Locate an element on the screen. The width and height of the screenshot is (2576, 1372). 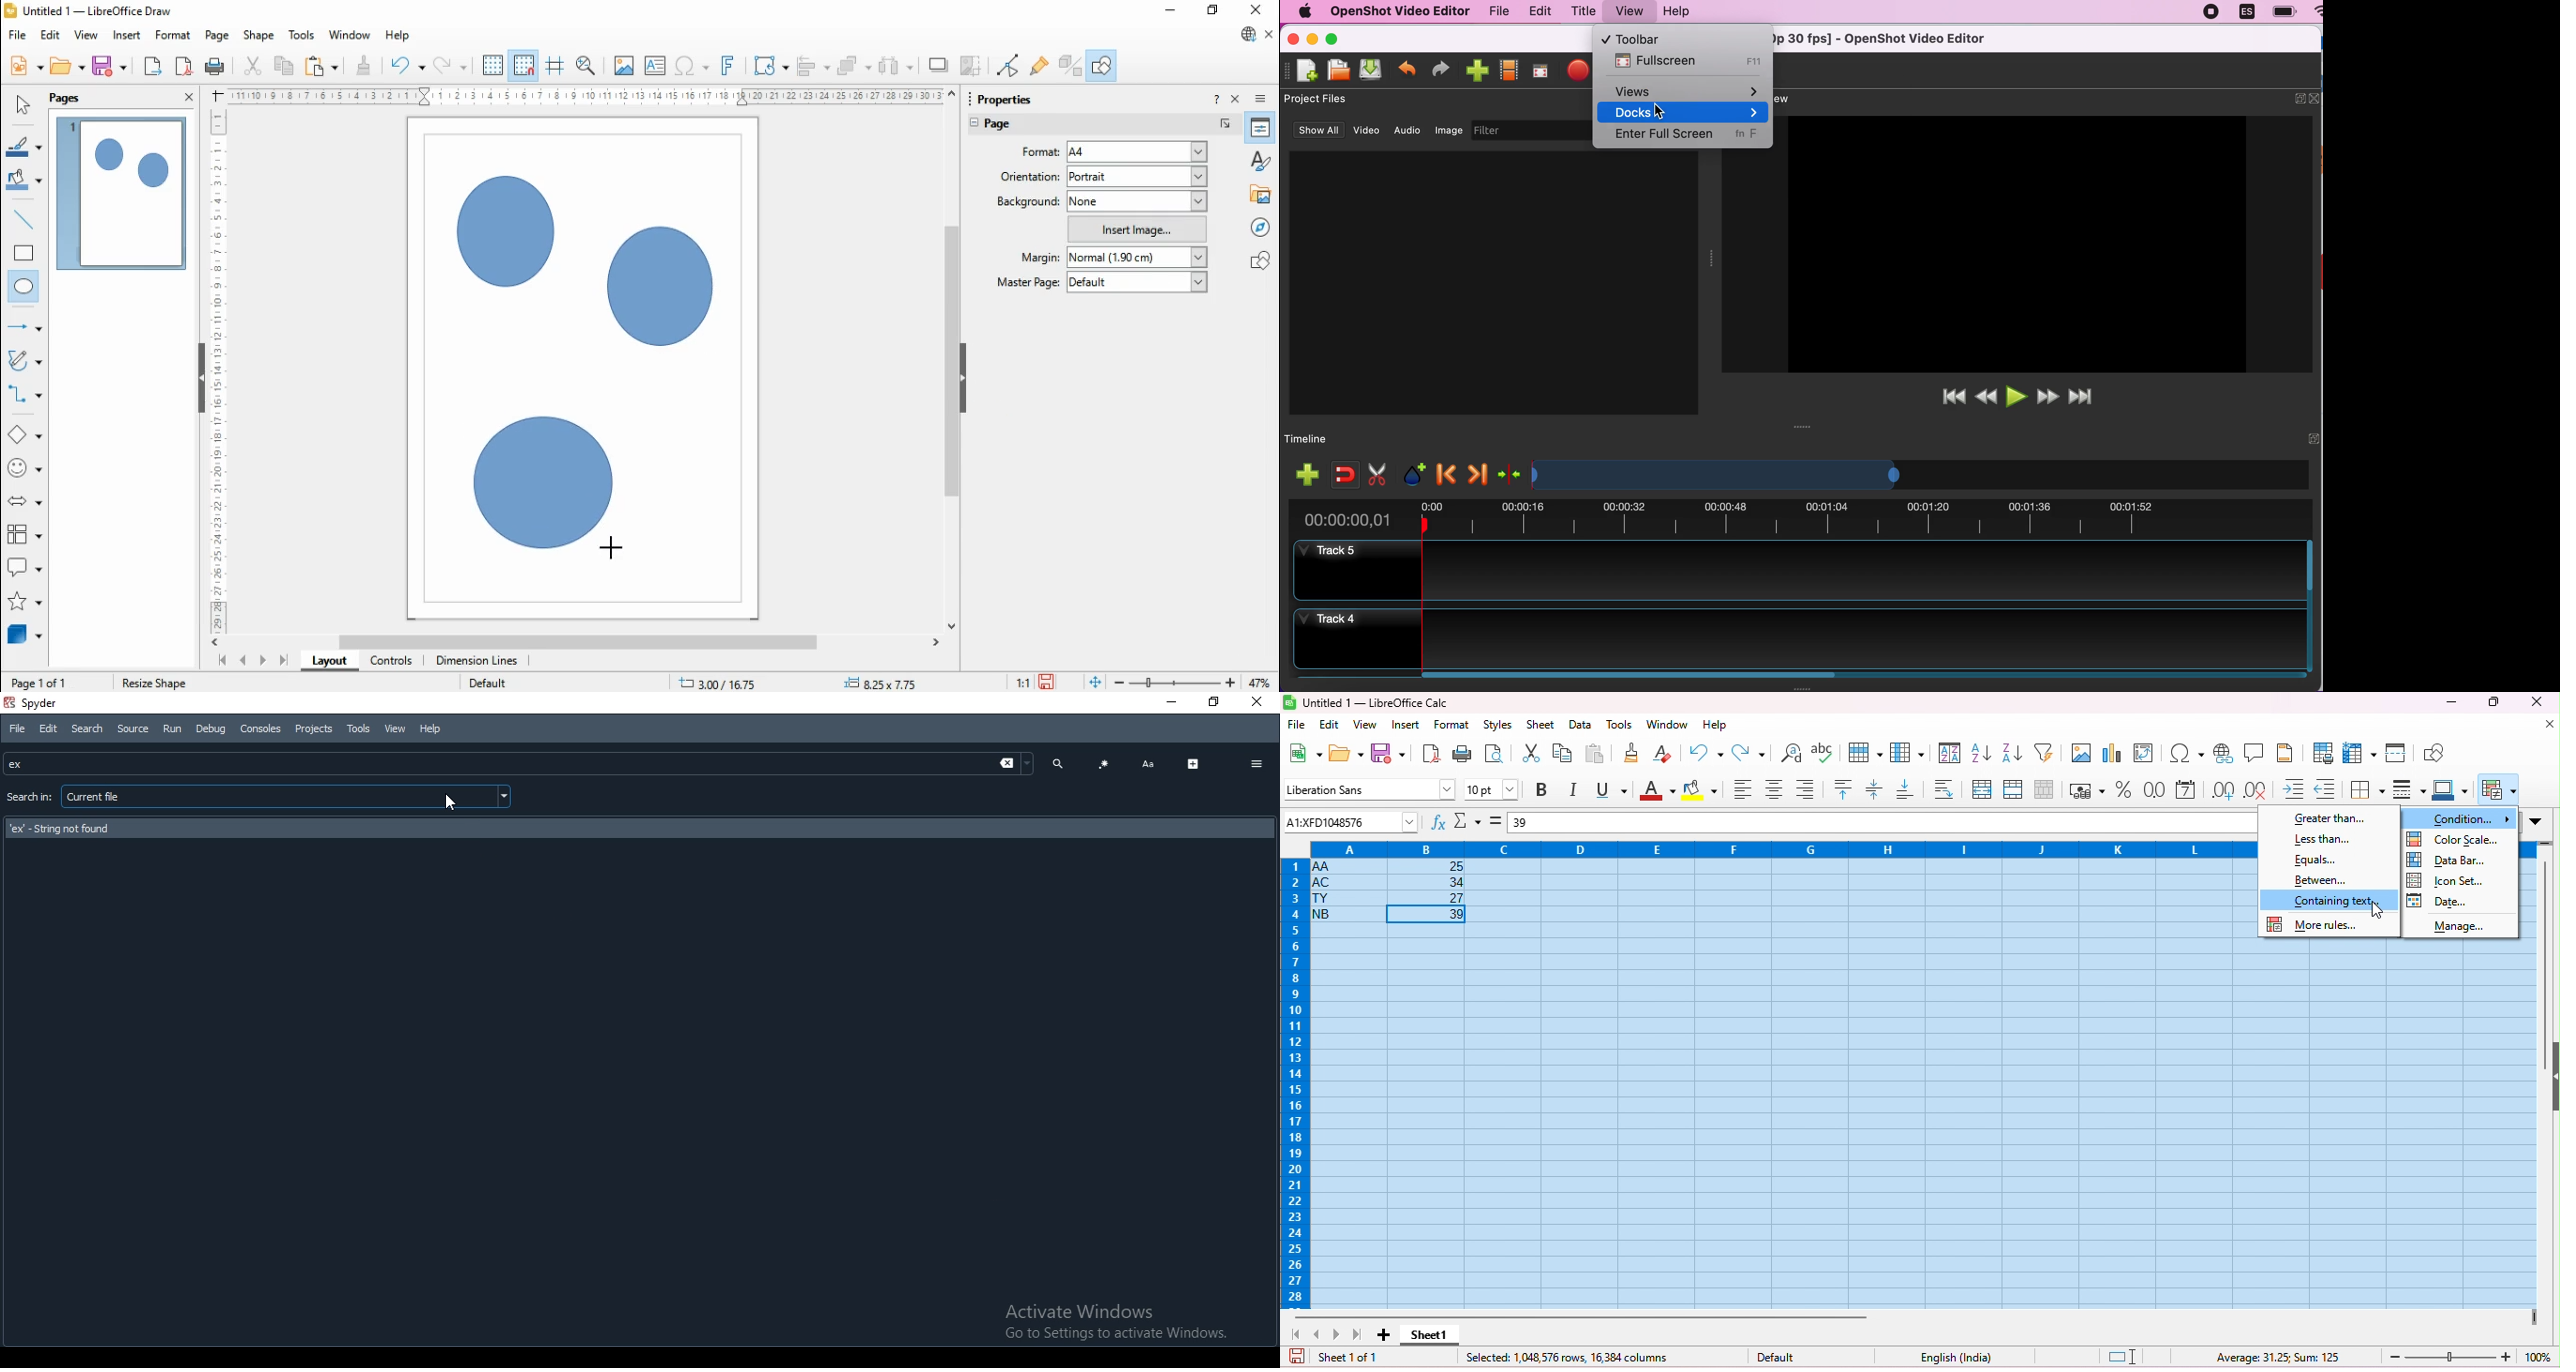
paste is located at coordinates (1595, 753).